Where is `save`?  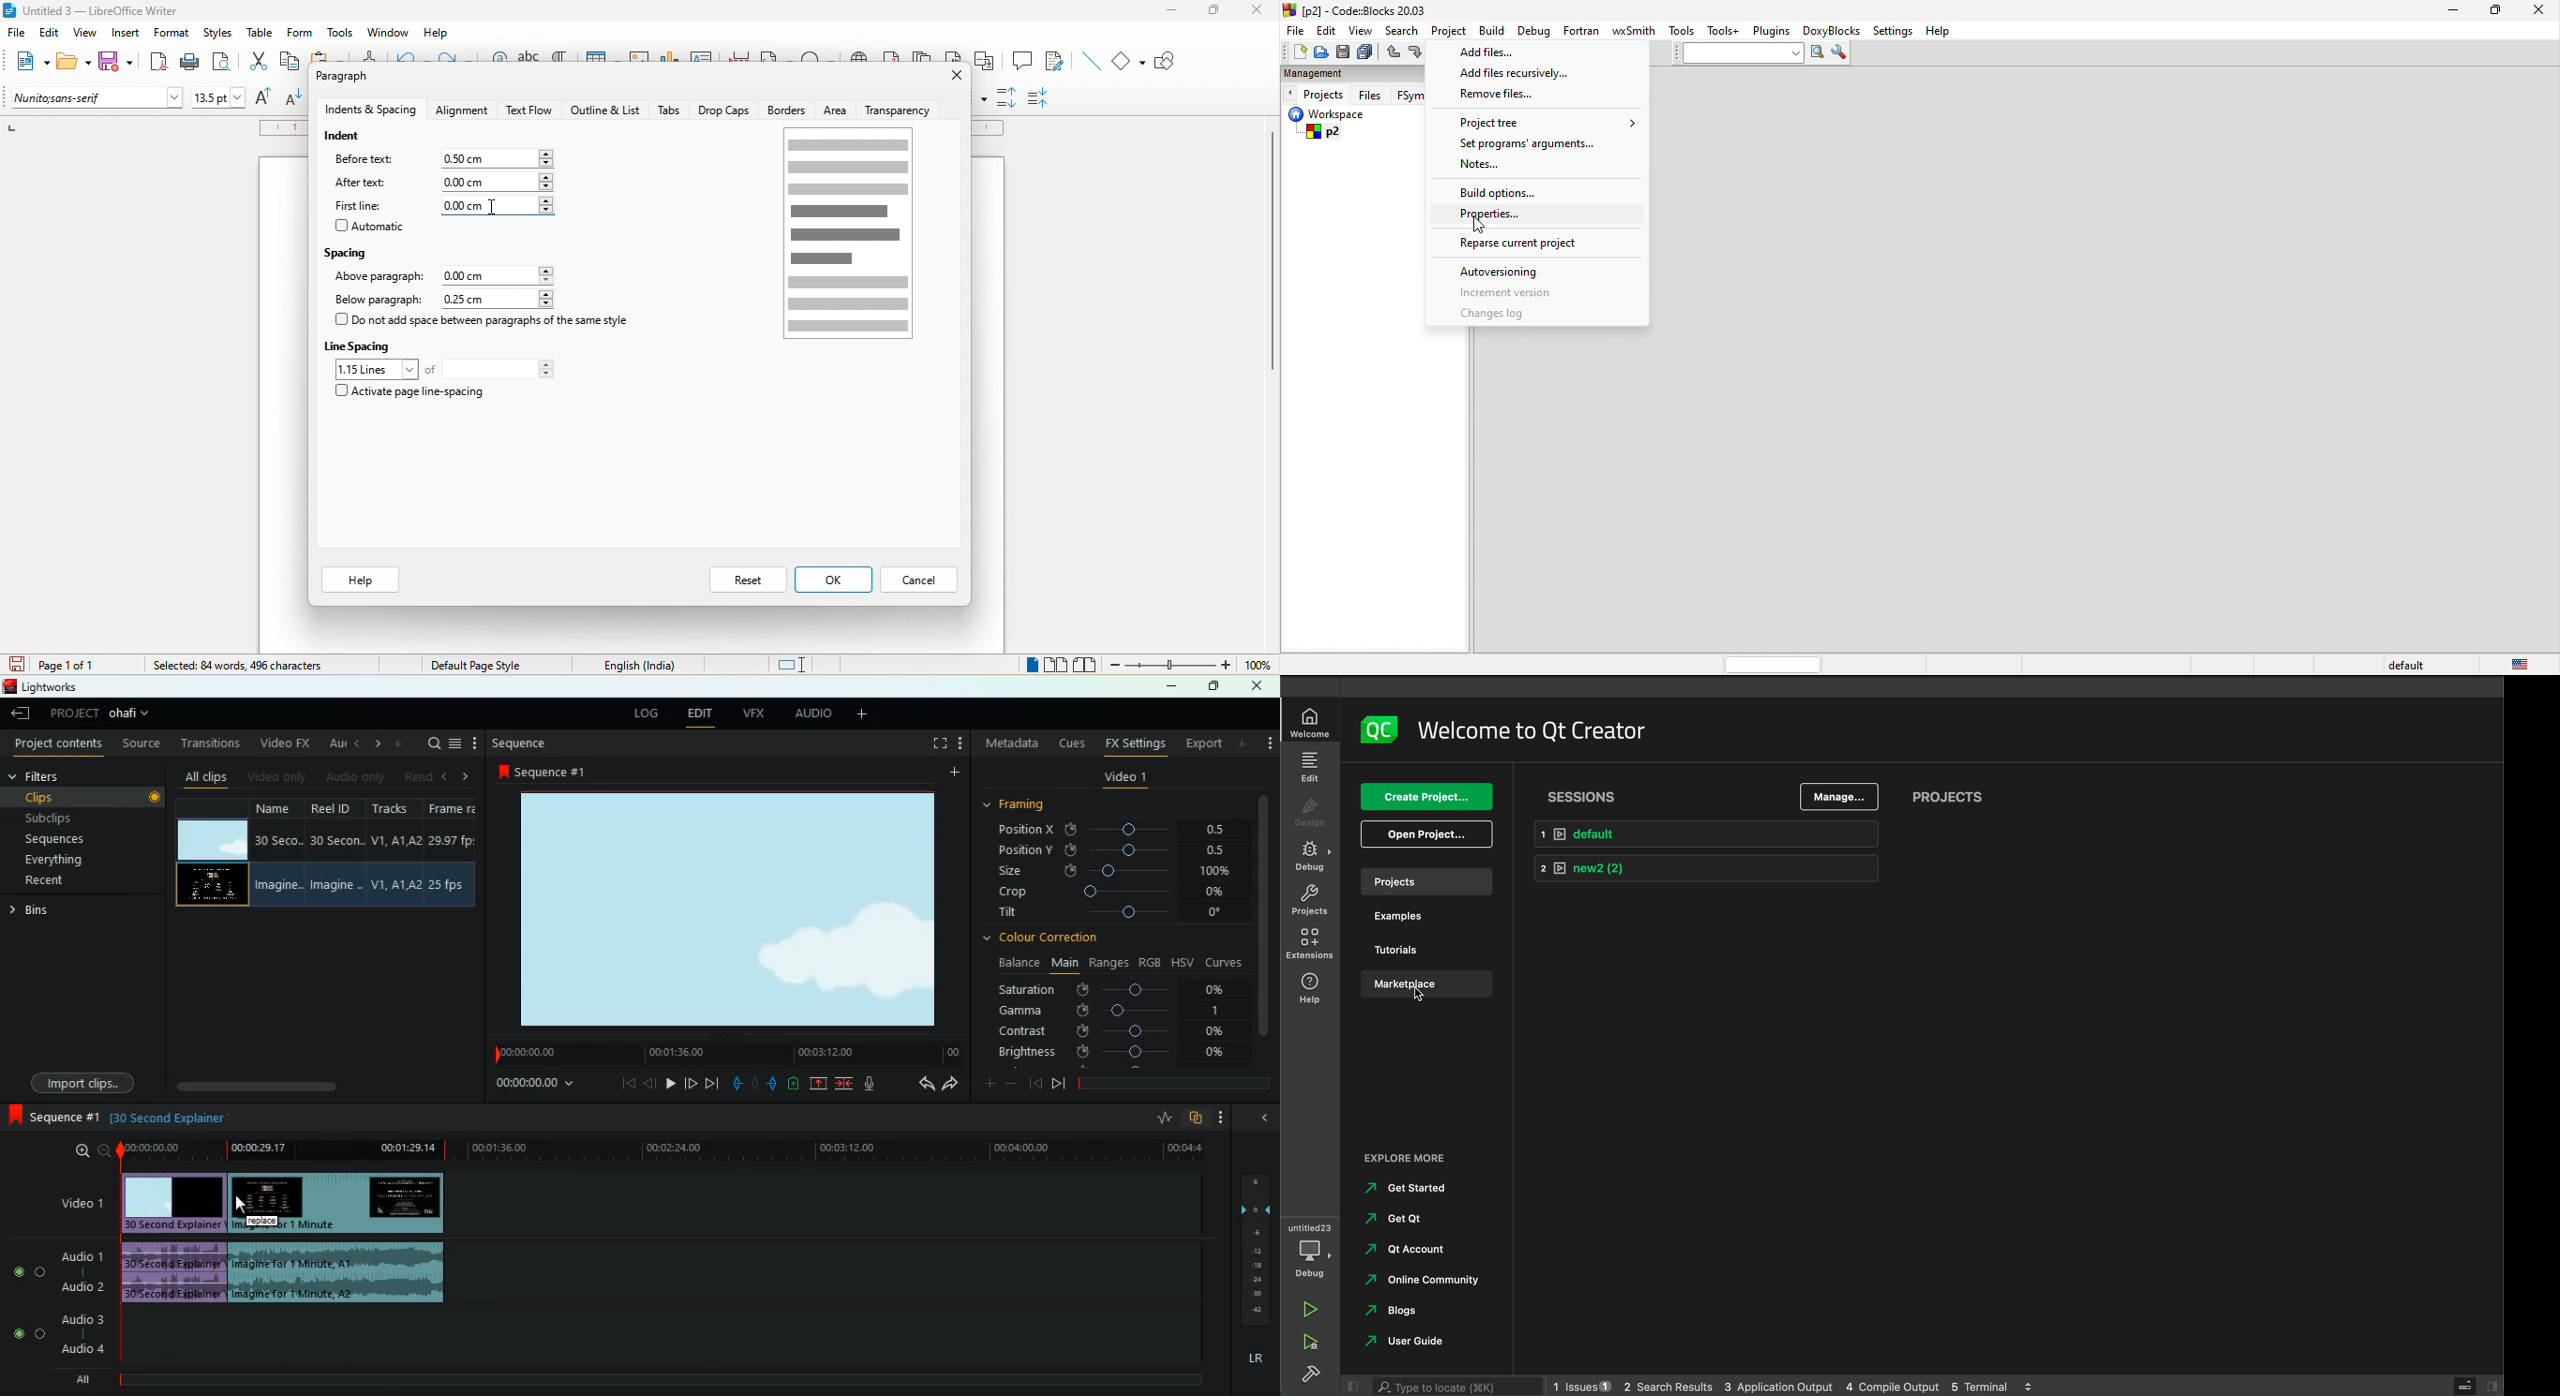 save is located at coordinates (1345, 53).